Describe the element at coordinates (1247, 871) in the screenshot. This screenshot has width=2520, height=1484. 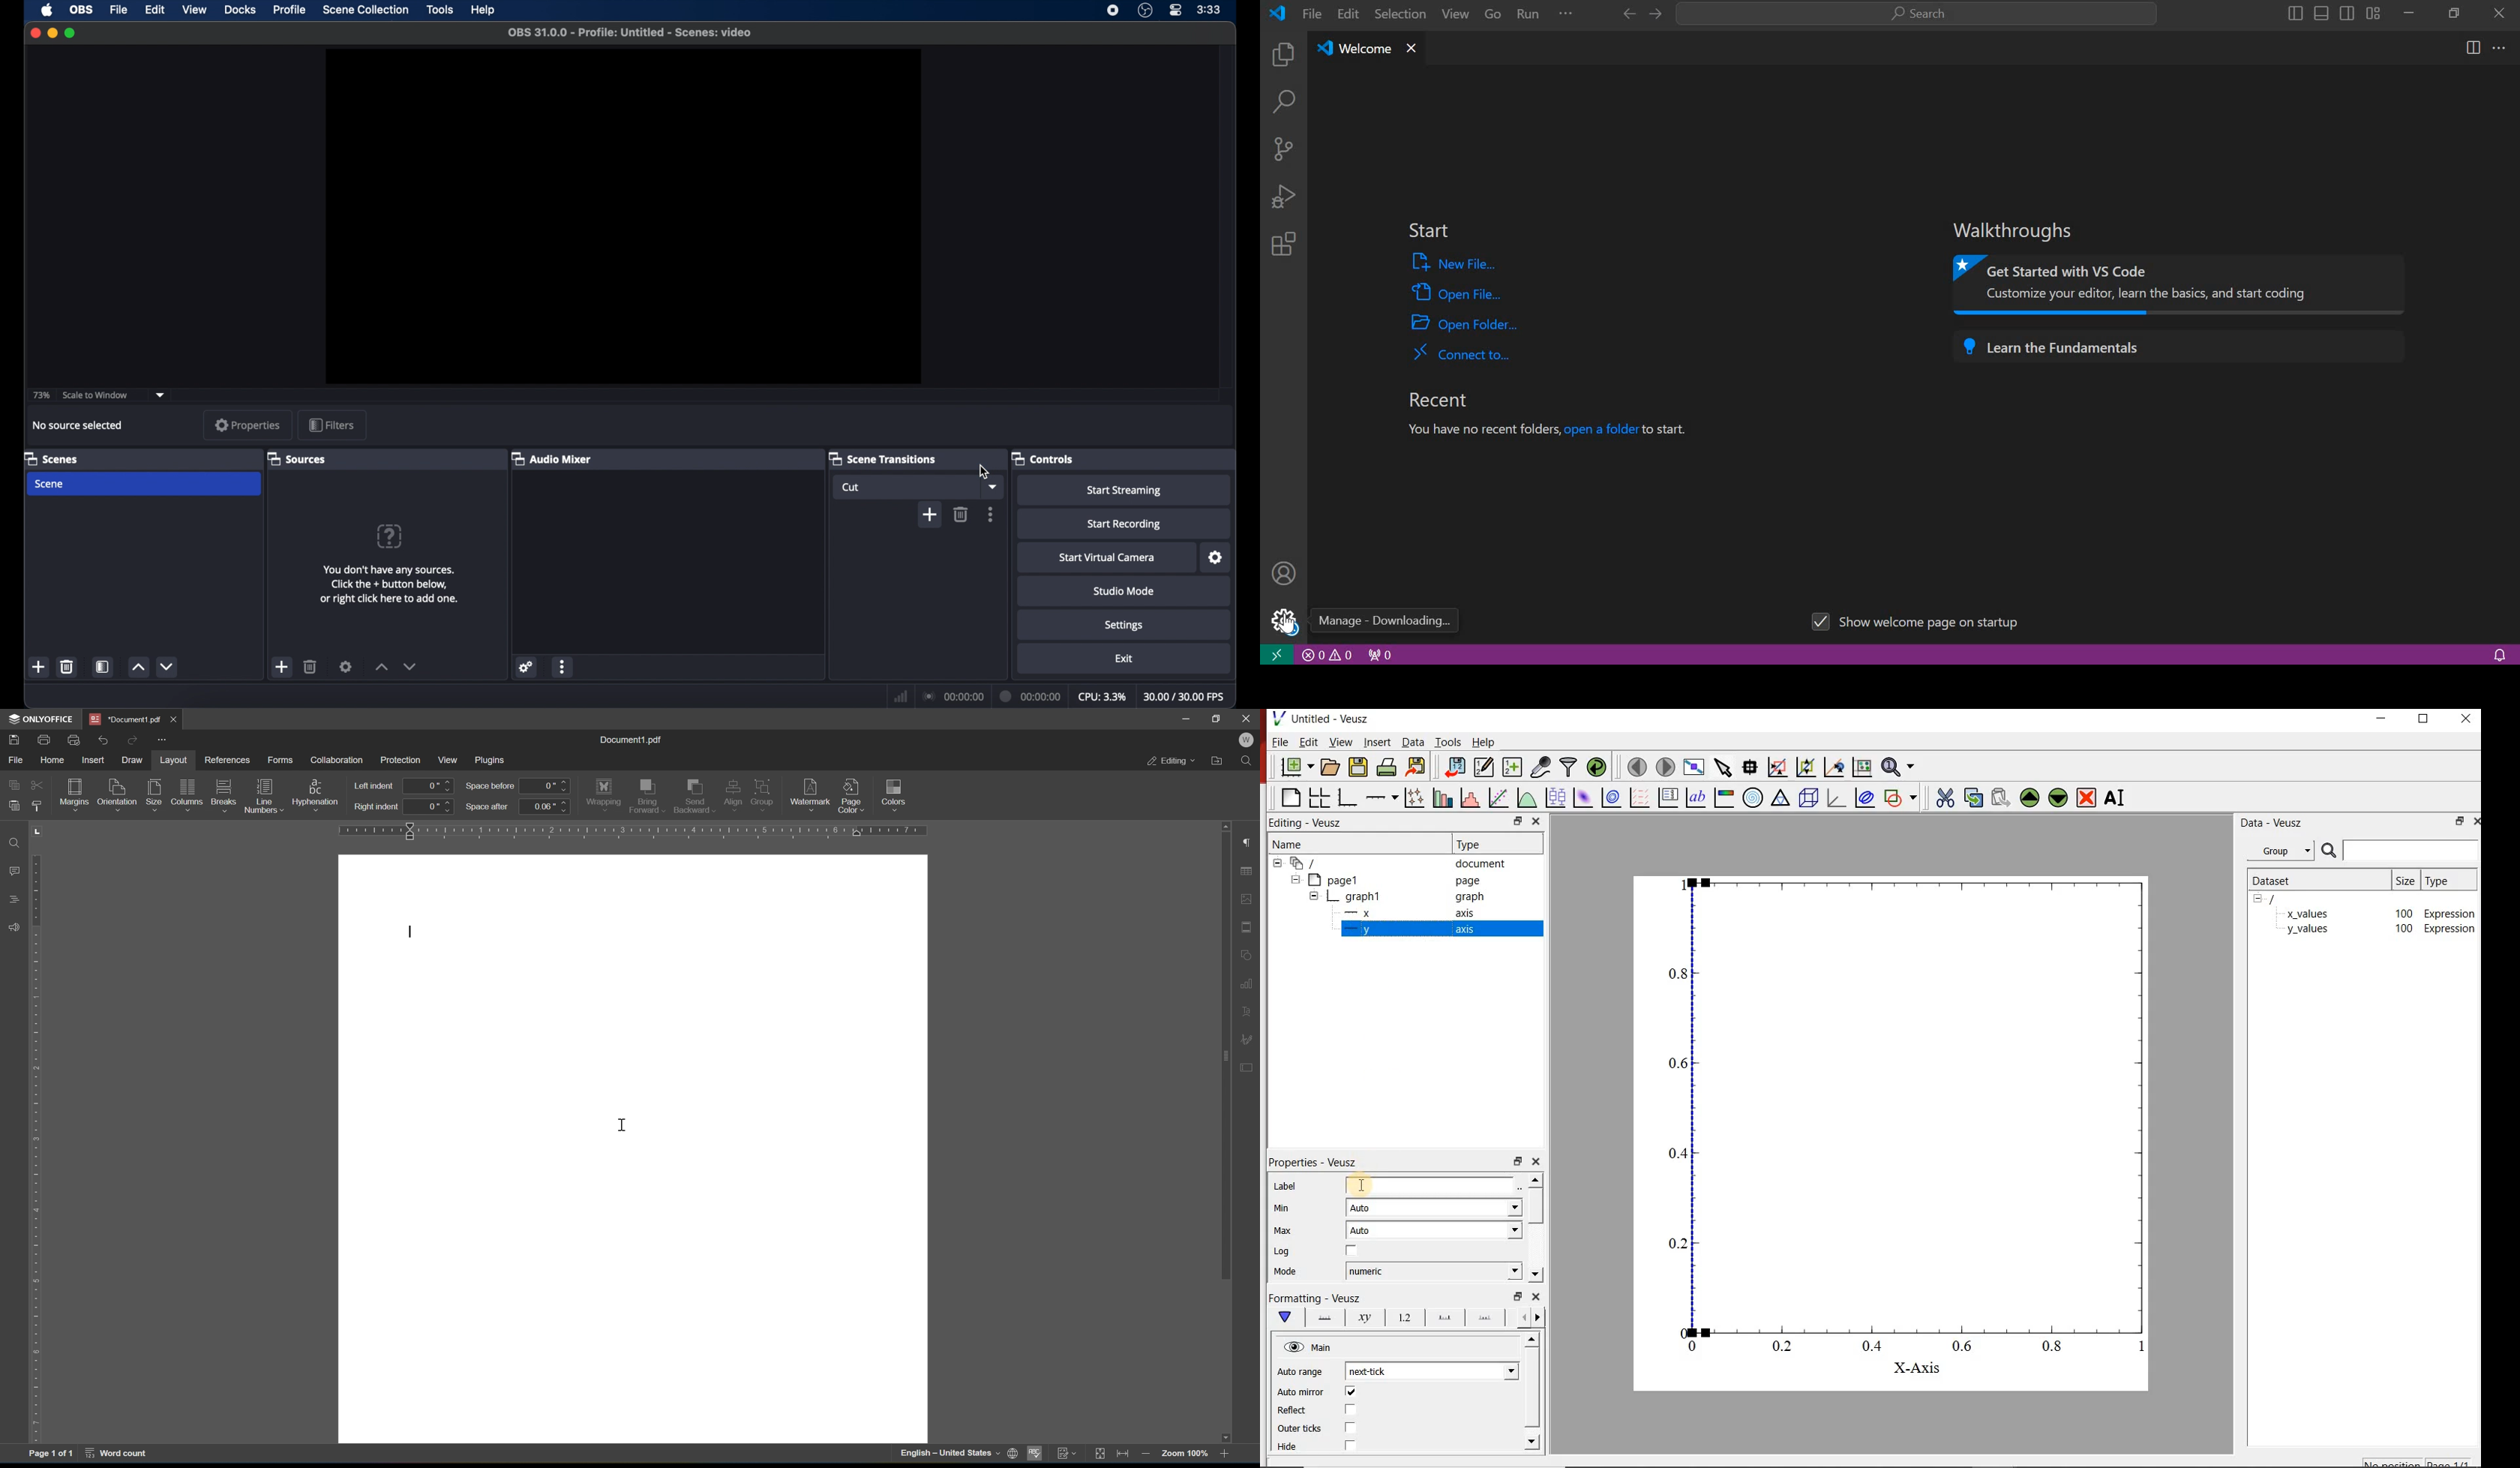
I see `table settings` at that location.